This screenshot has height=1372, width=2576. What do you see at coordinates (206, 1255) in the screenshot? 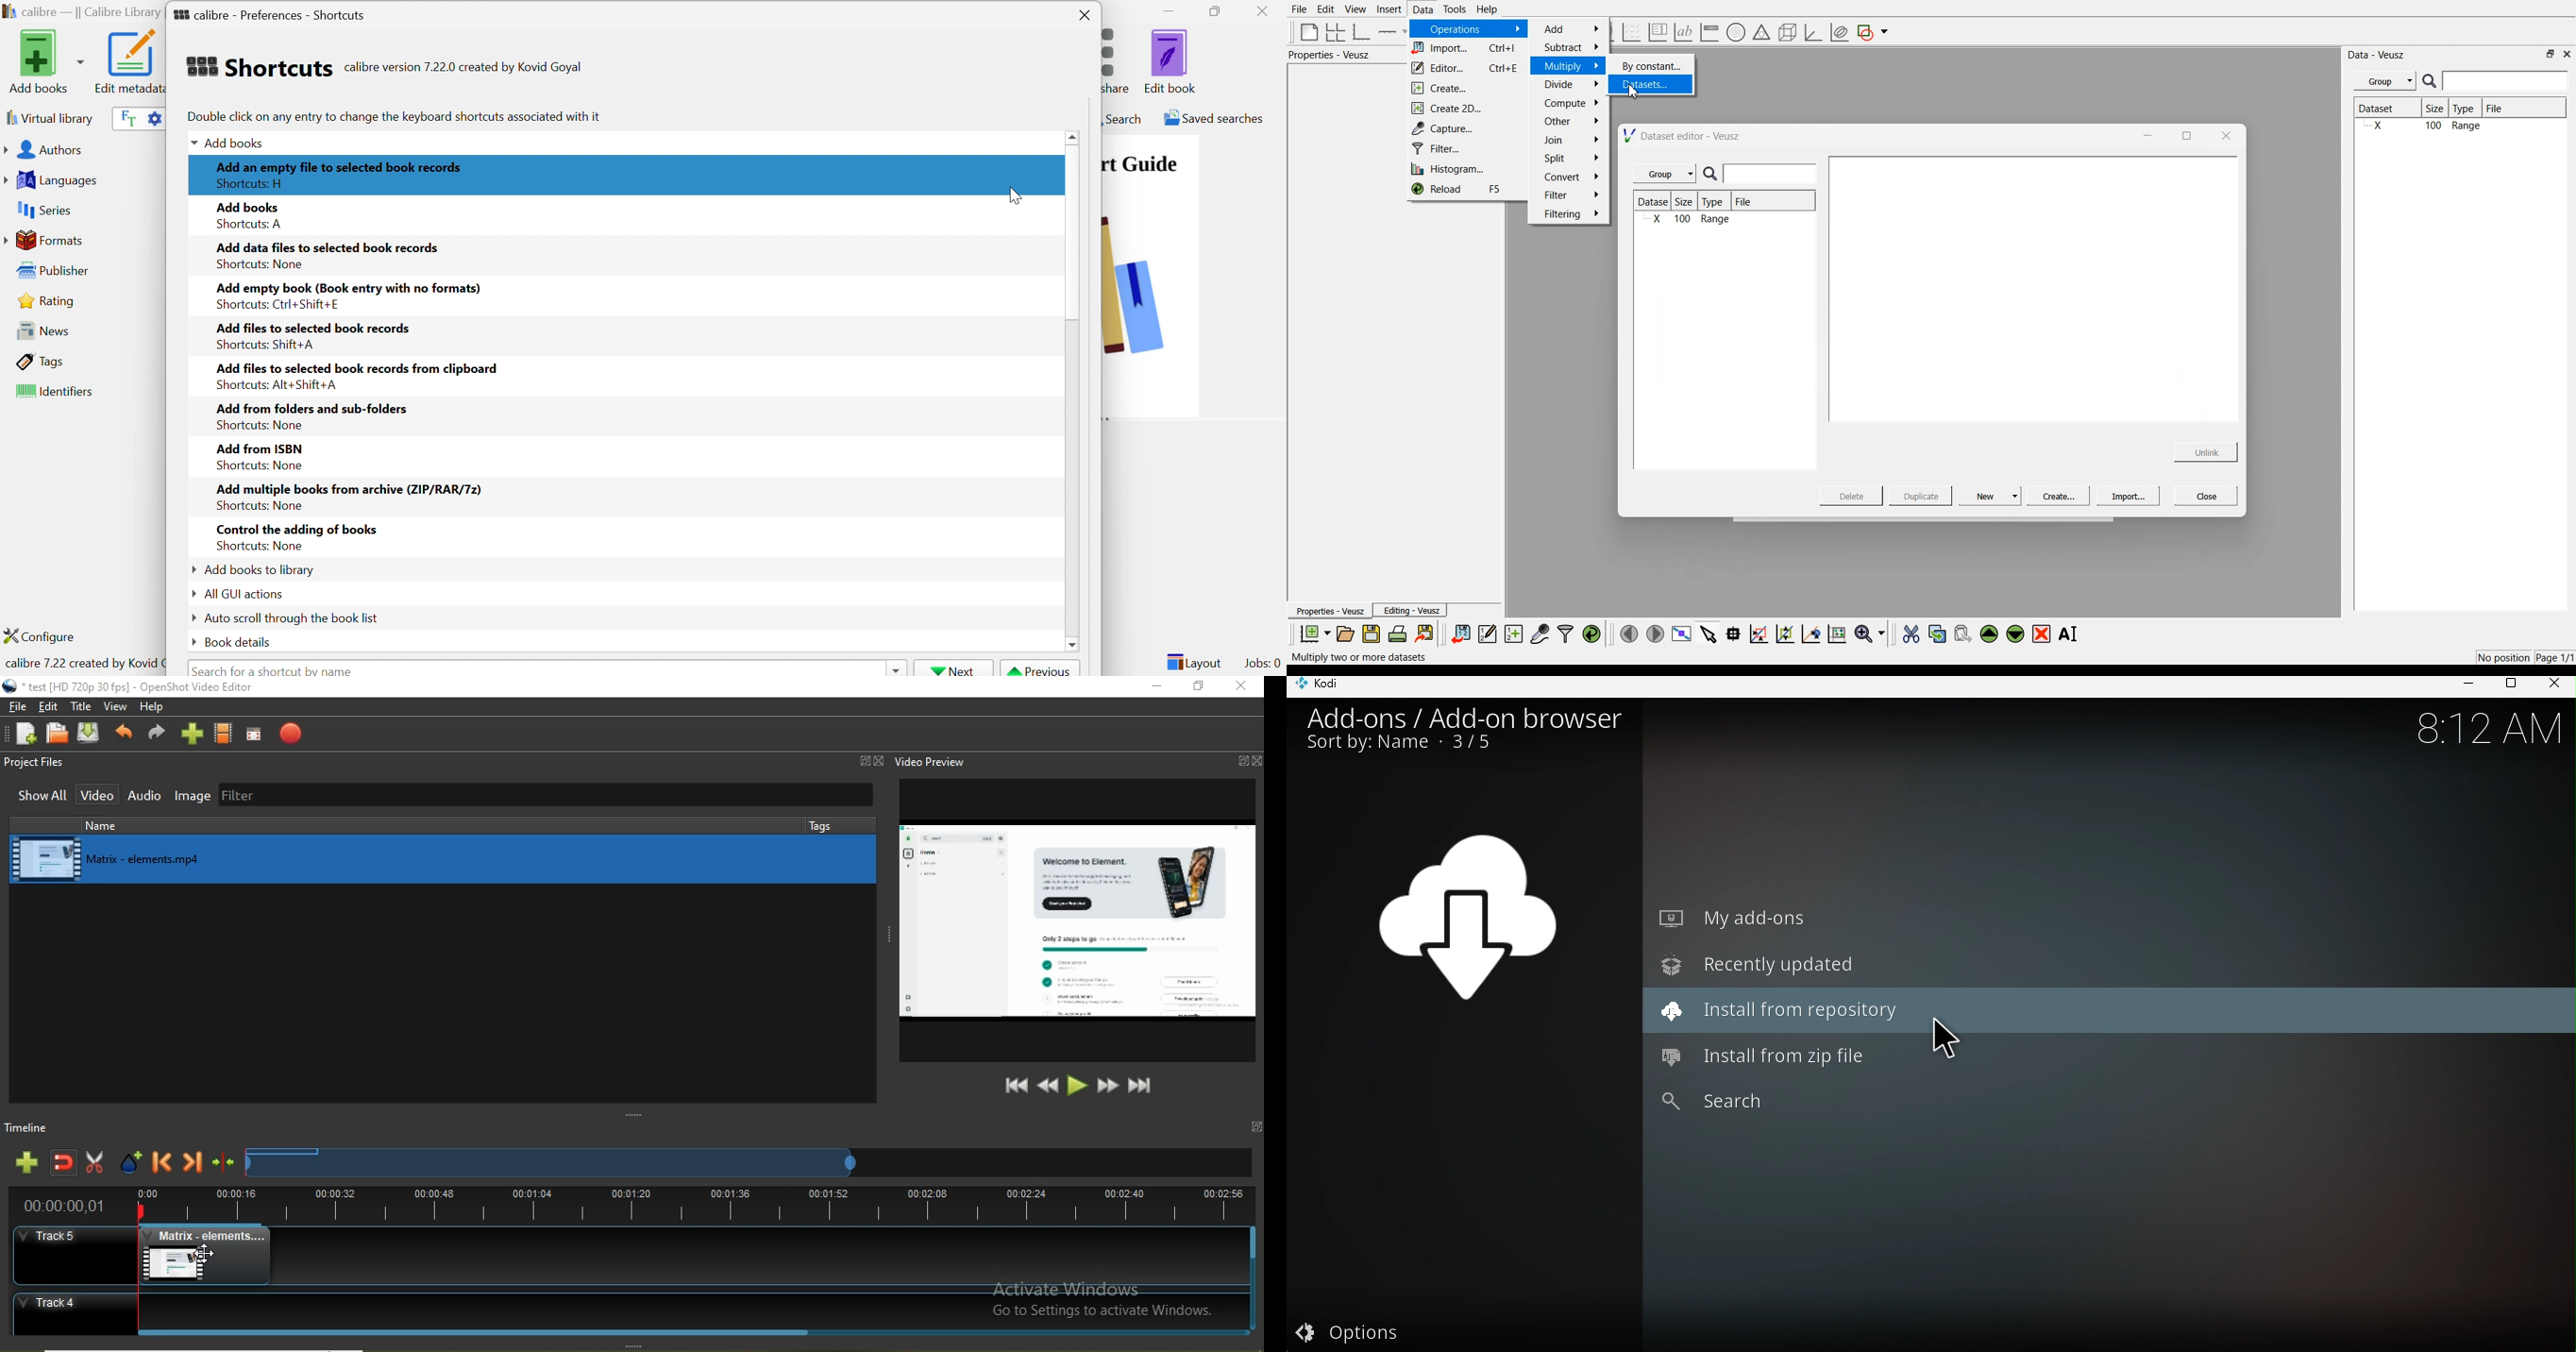
I see `cursor` at bounding box center [206, 1255].